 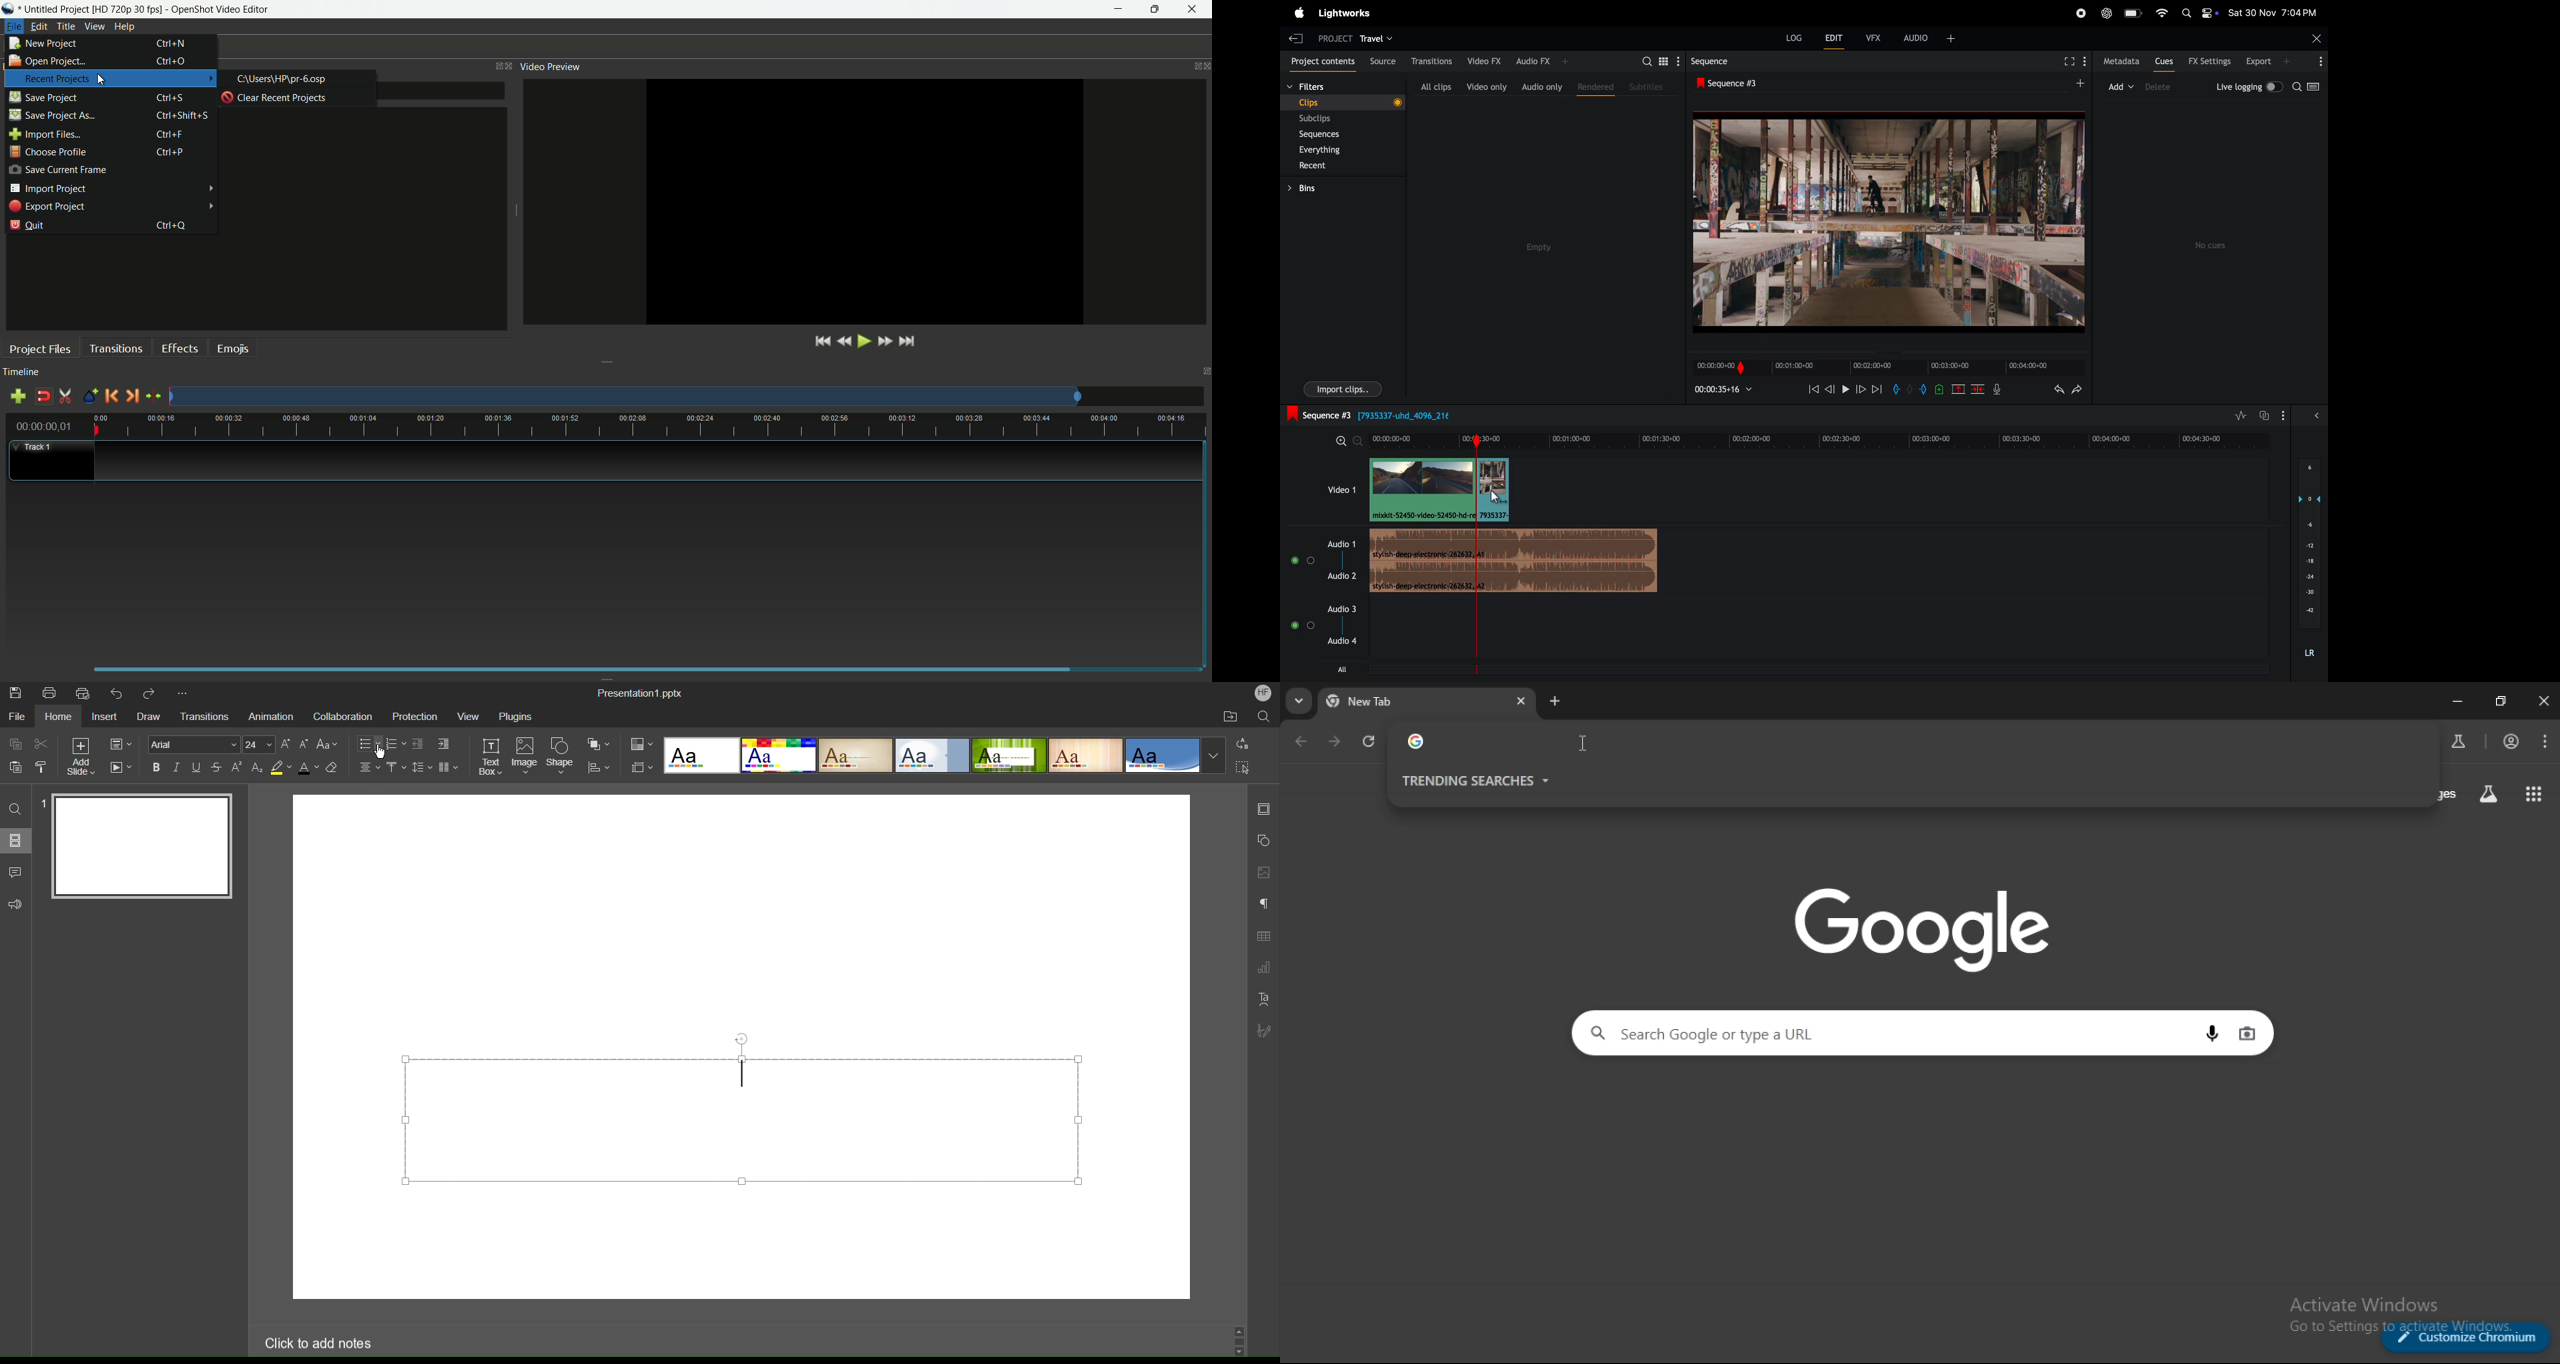 I want to click on -42 (layers), so click(x=2307, y=611).